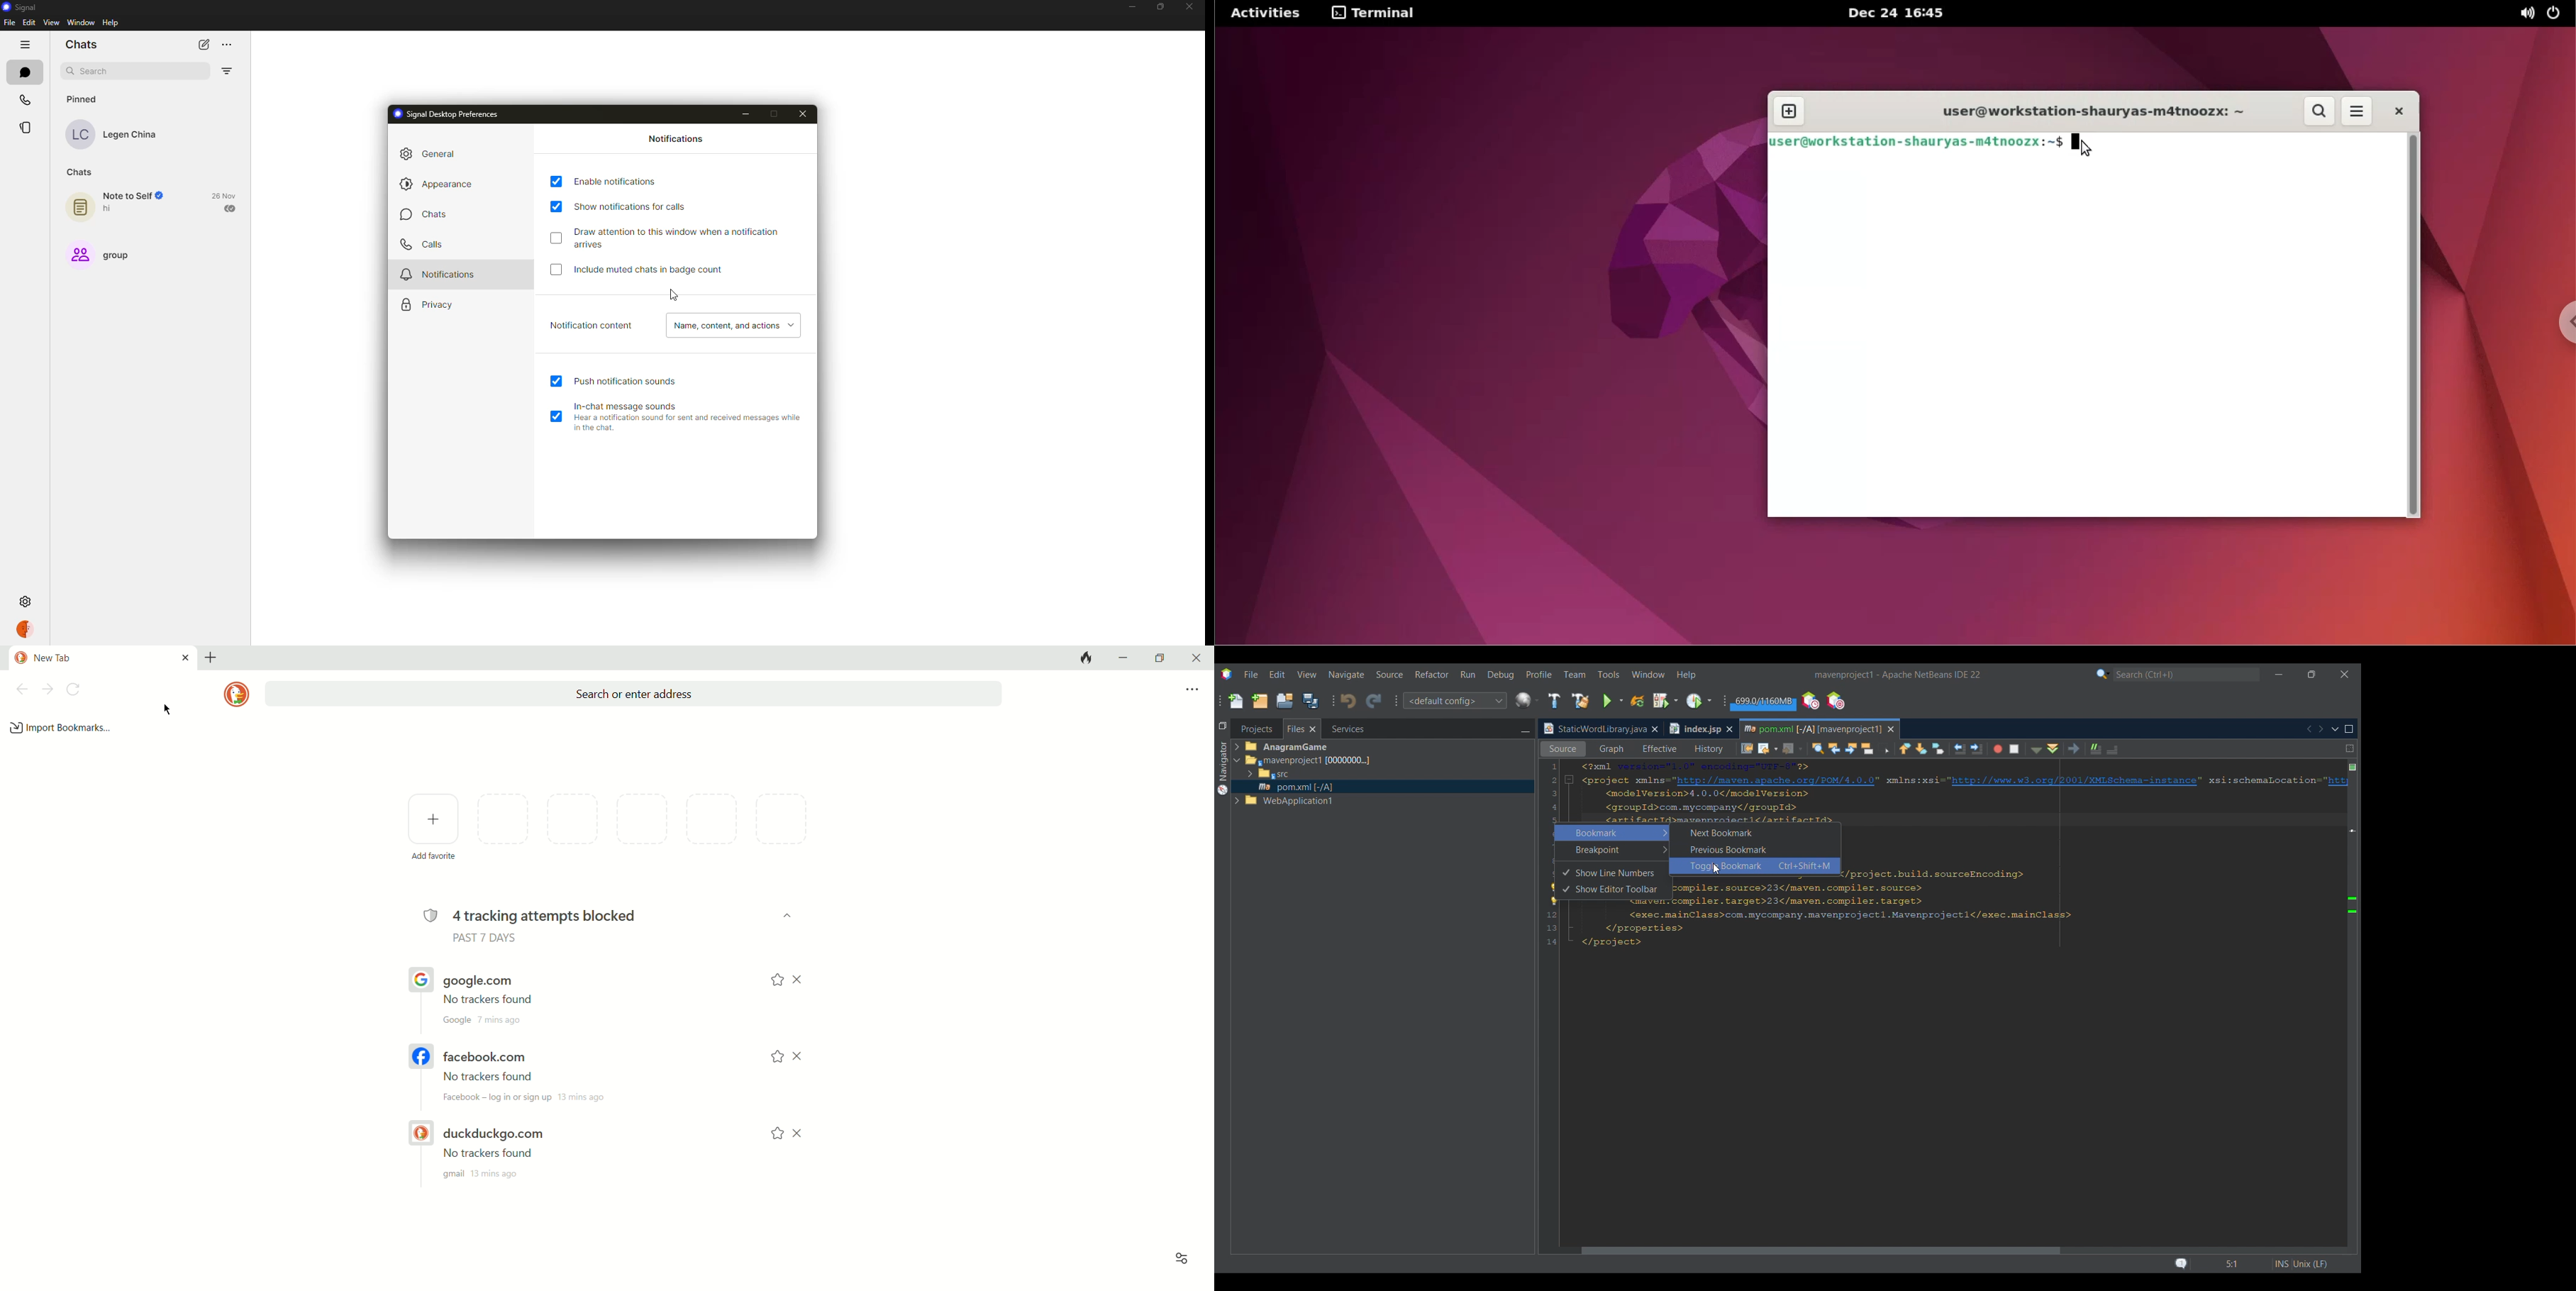 This screenshot has width=2576, height=1316. Describe the element at coordinates (2346, 1009) in the screenshot. I see `Vertical slide bar` at that location.